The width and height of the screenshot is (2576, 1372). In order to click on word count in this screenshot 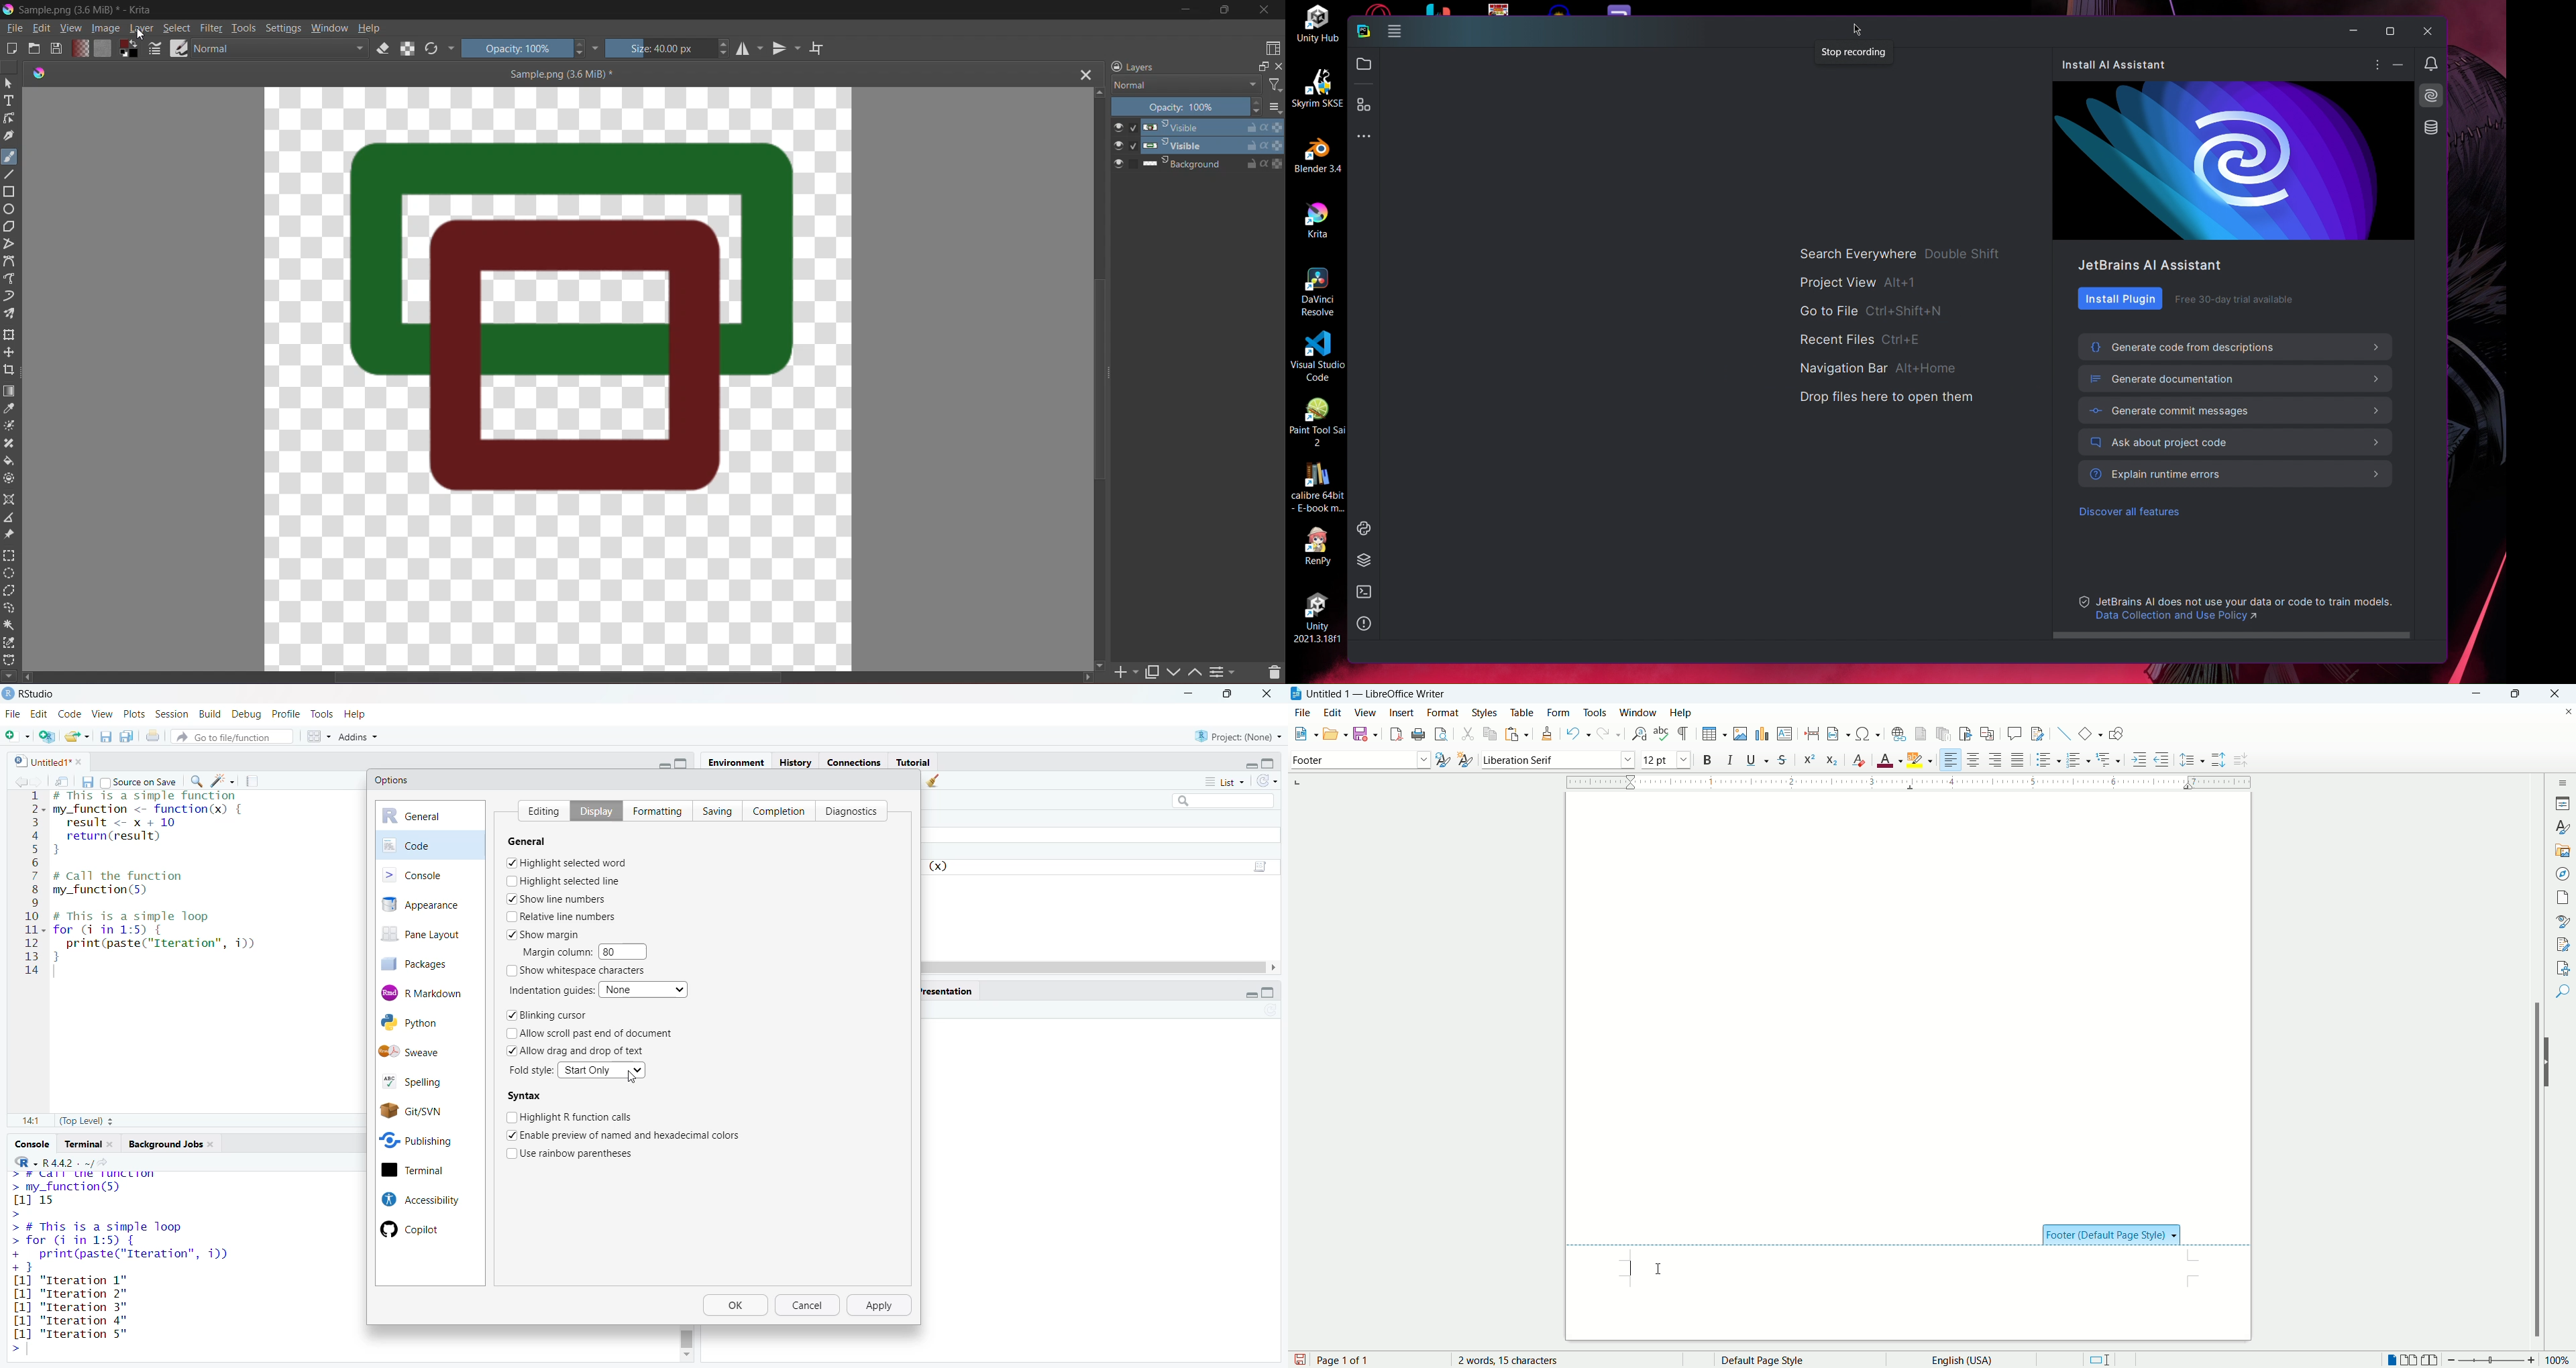, I will do `click(1519, 1360)`.